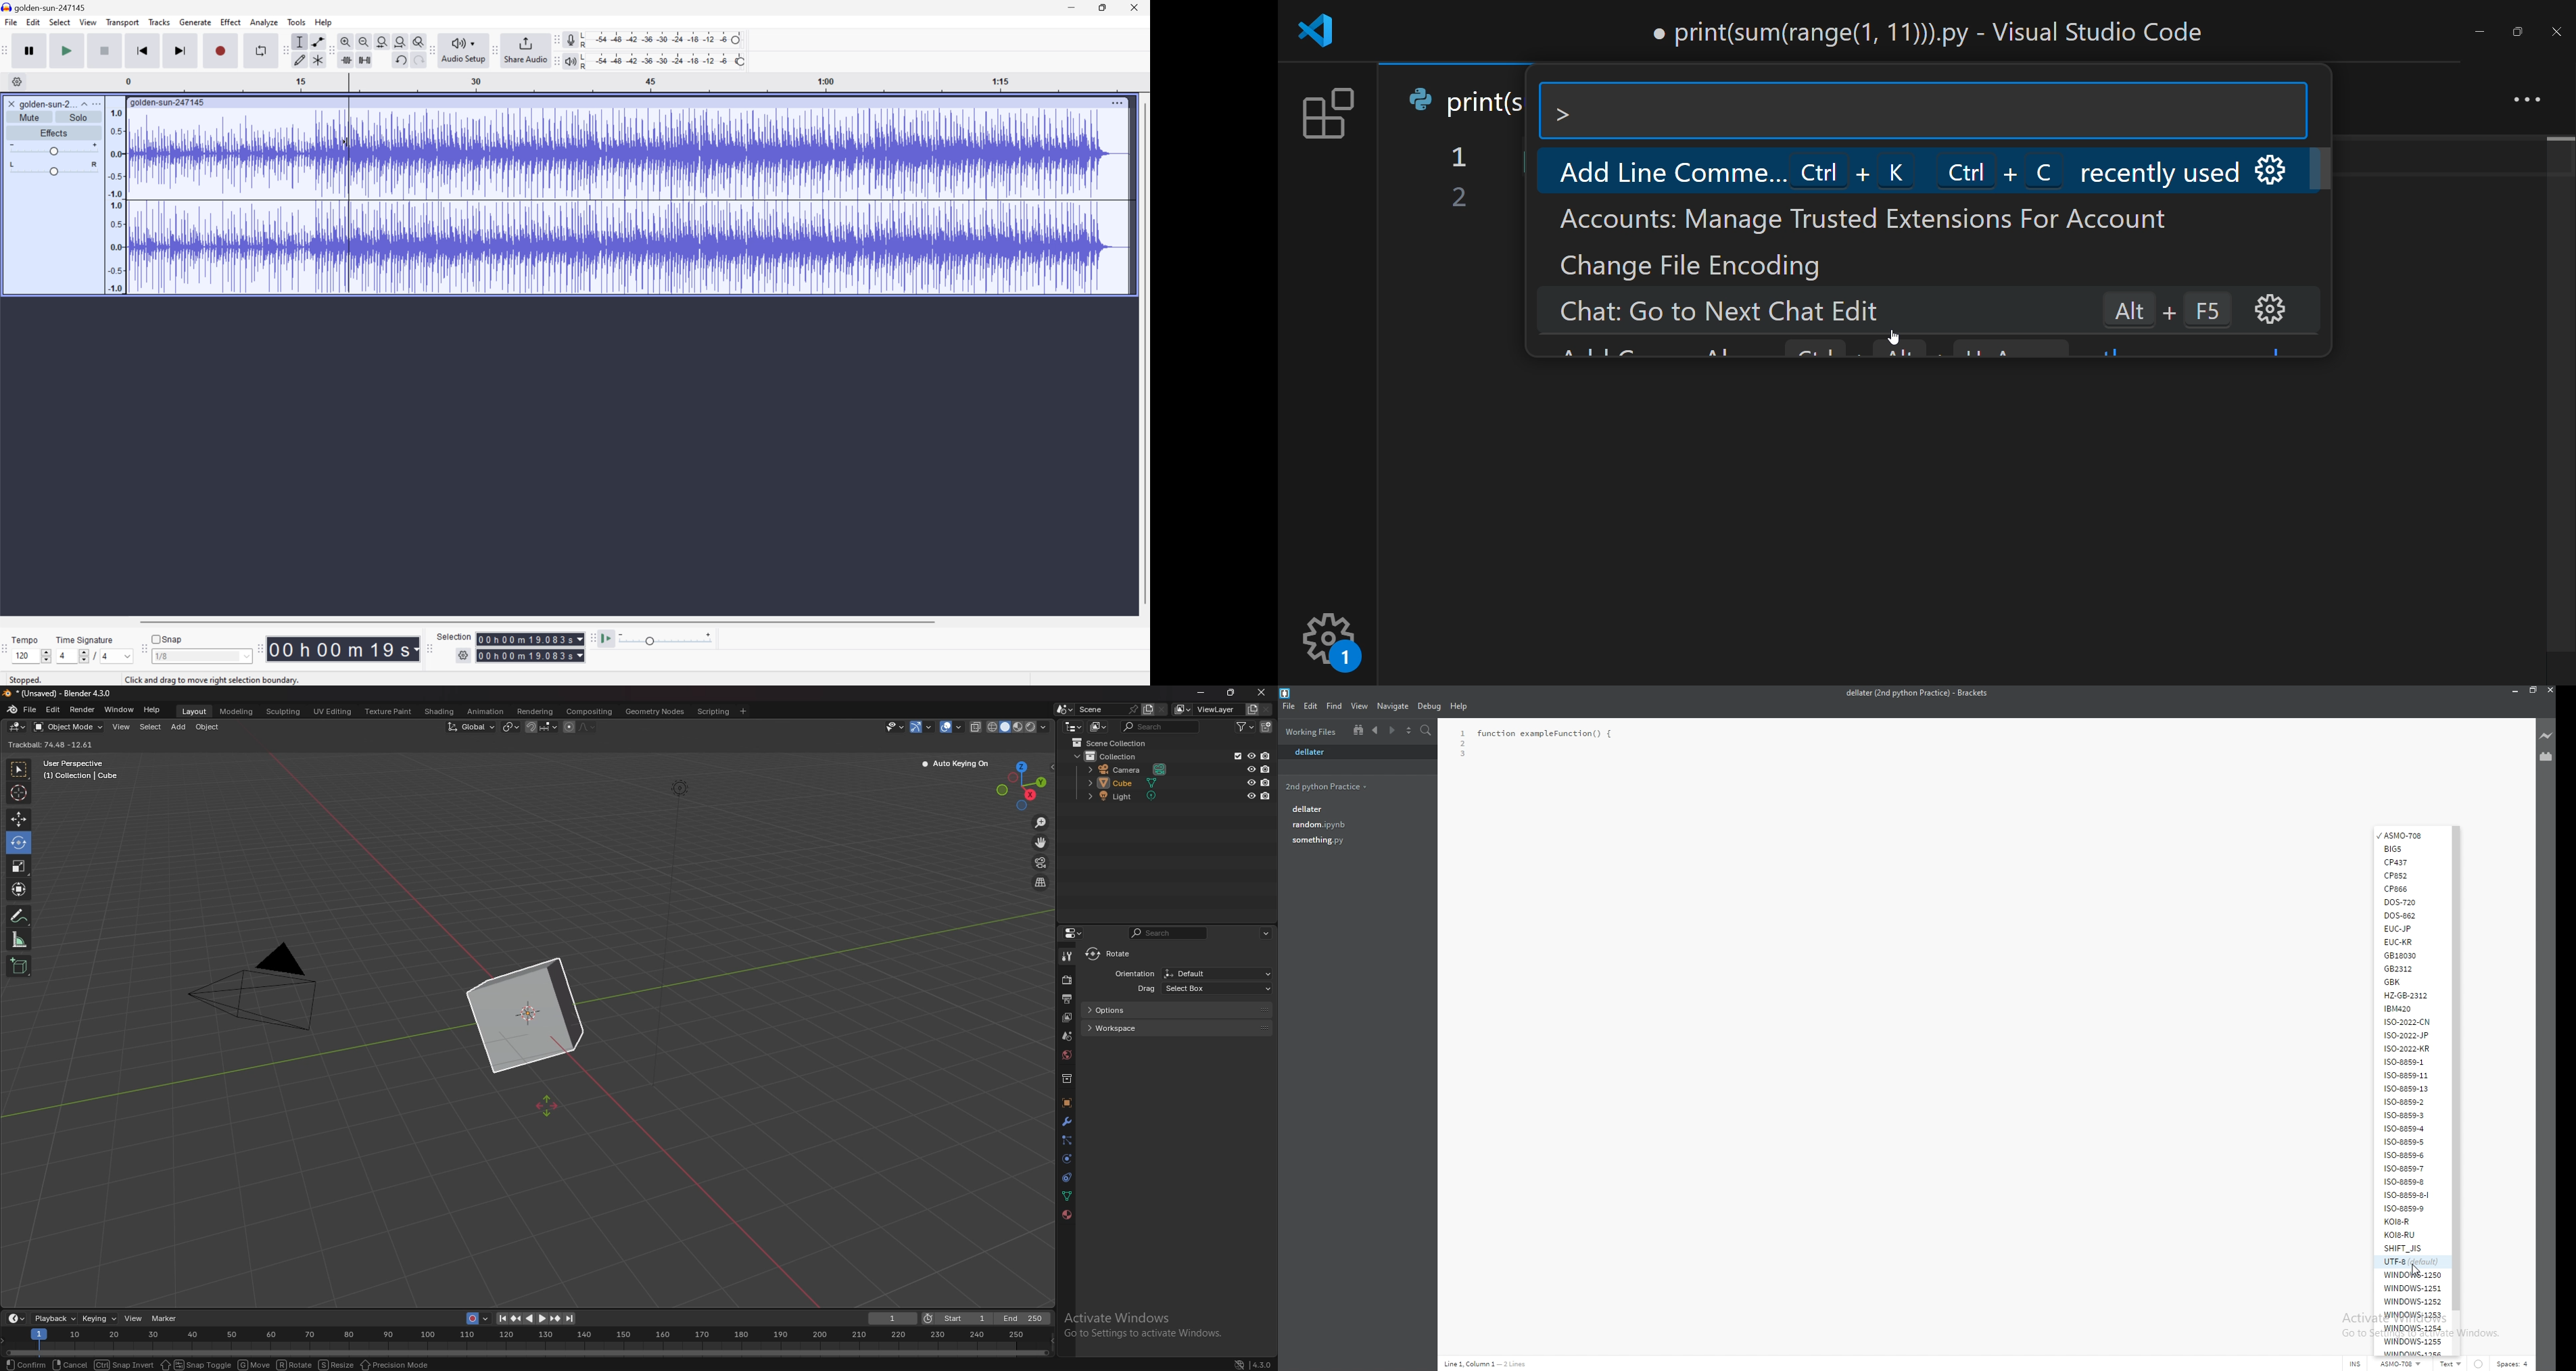  What do you see at coordinates (2409, 1141) in the screenshot?
I see `iso-8859-5` at bounding box center [2409, 1141].